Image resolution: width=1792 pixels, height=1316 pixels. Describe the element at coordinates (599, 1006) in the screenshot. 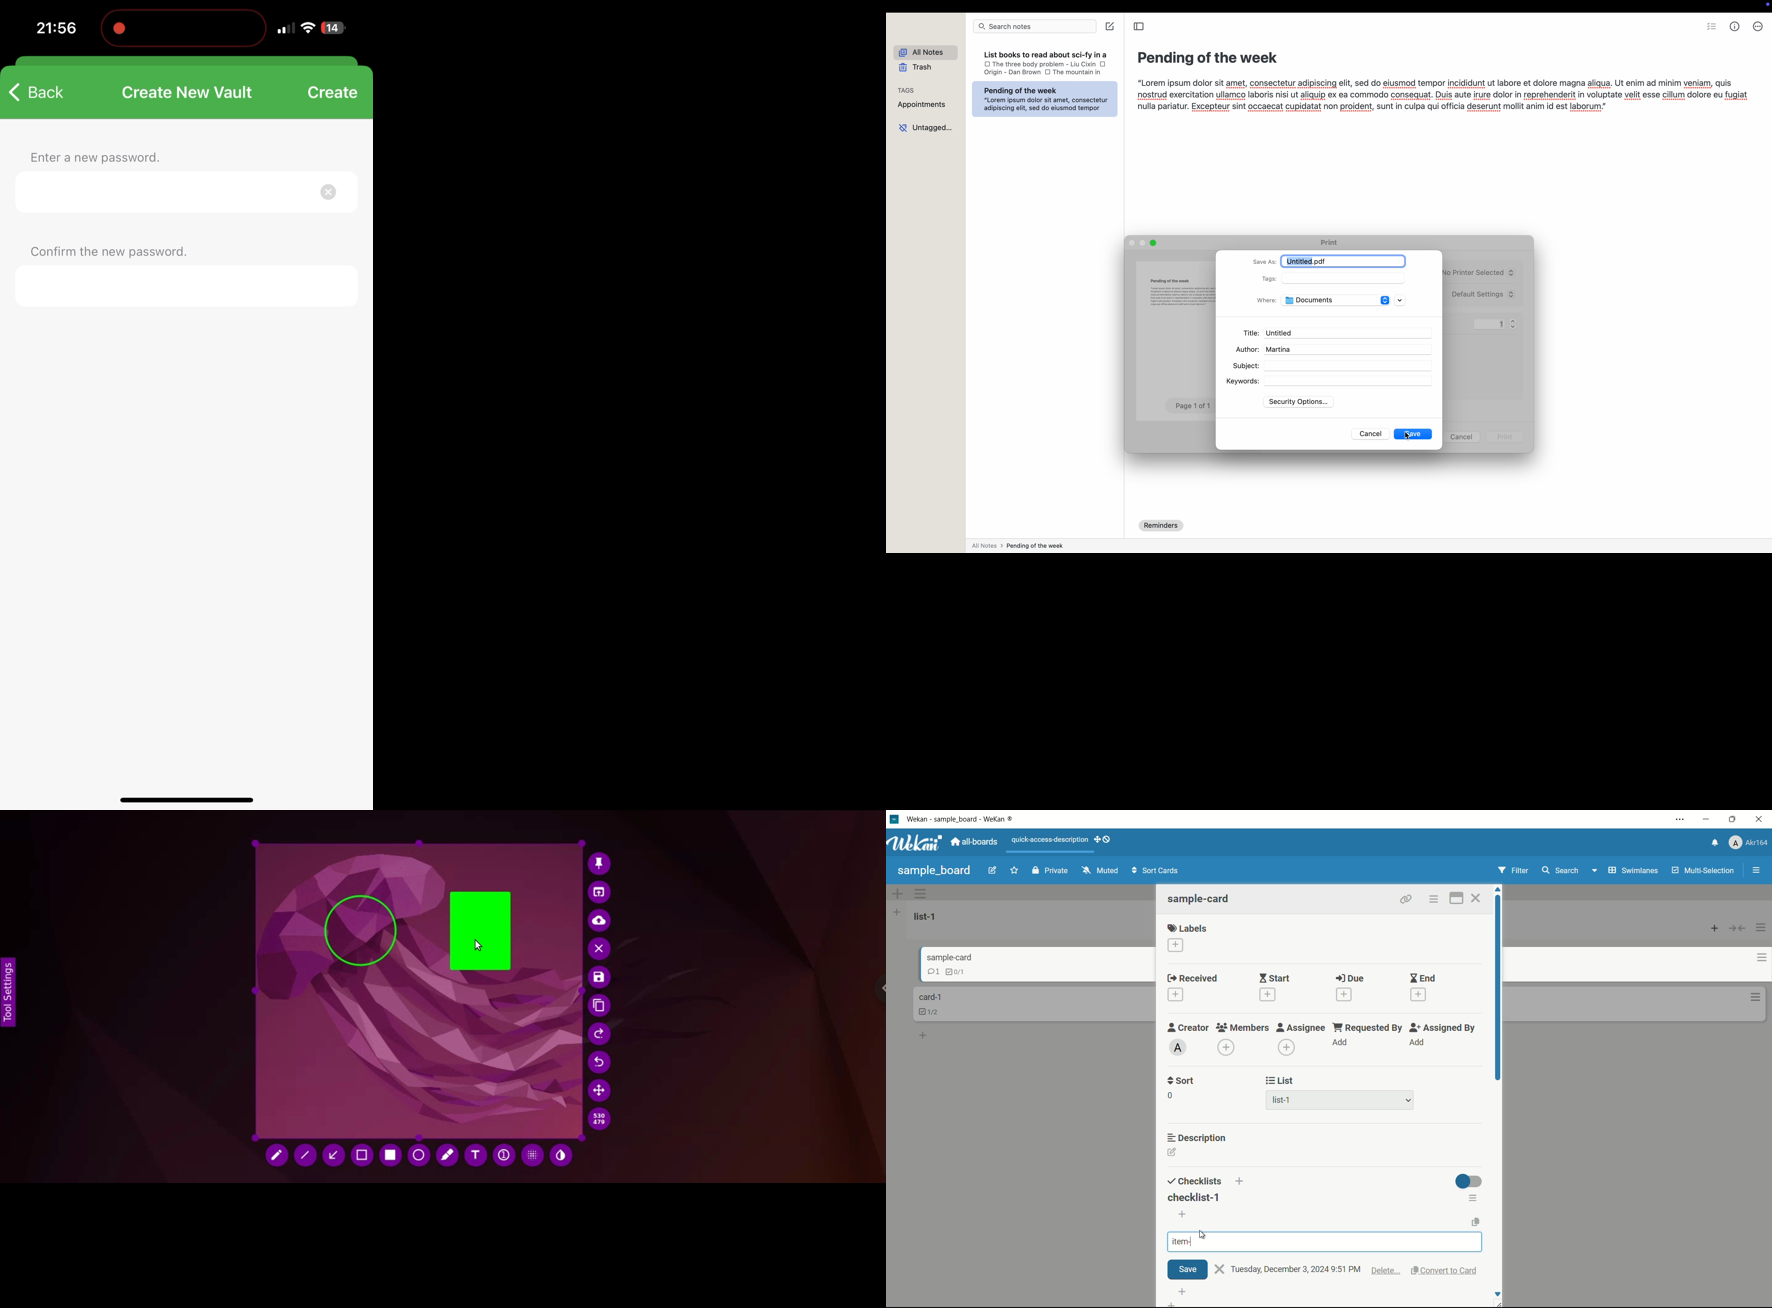

I see `copy` at that location.